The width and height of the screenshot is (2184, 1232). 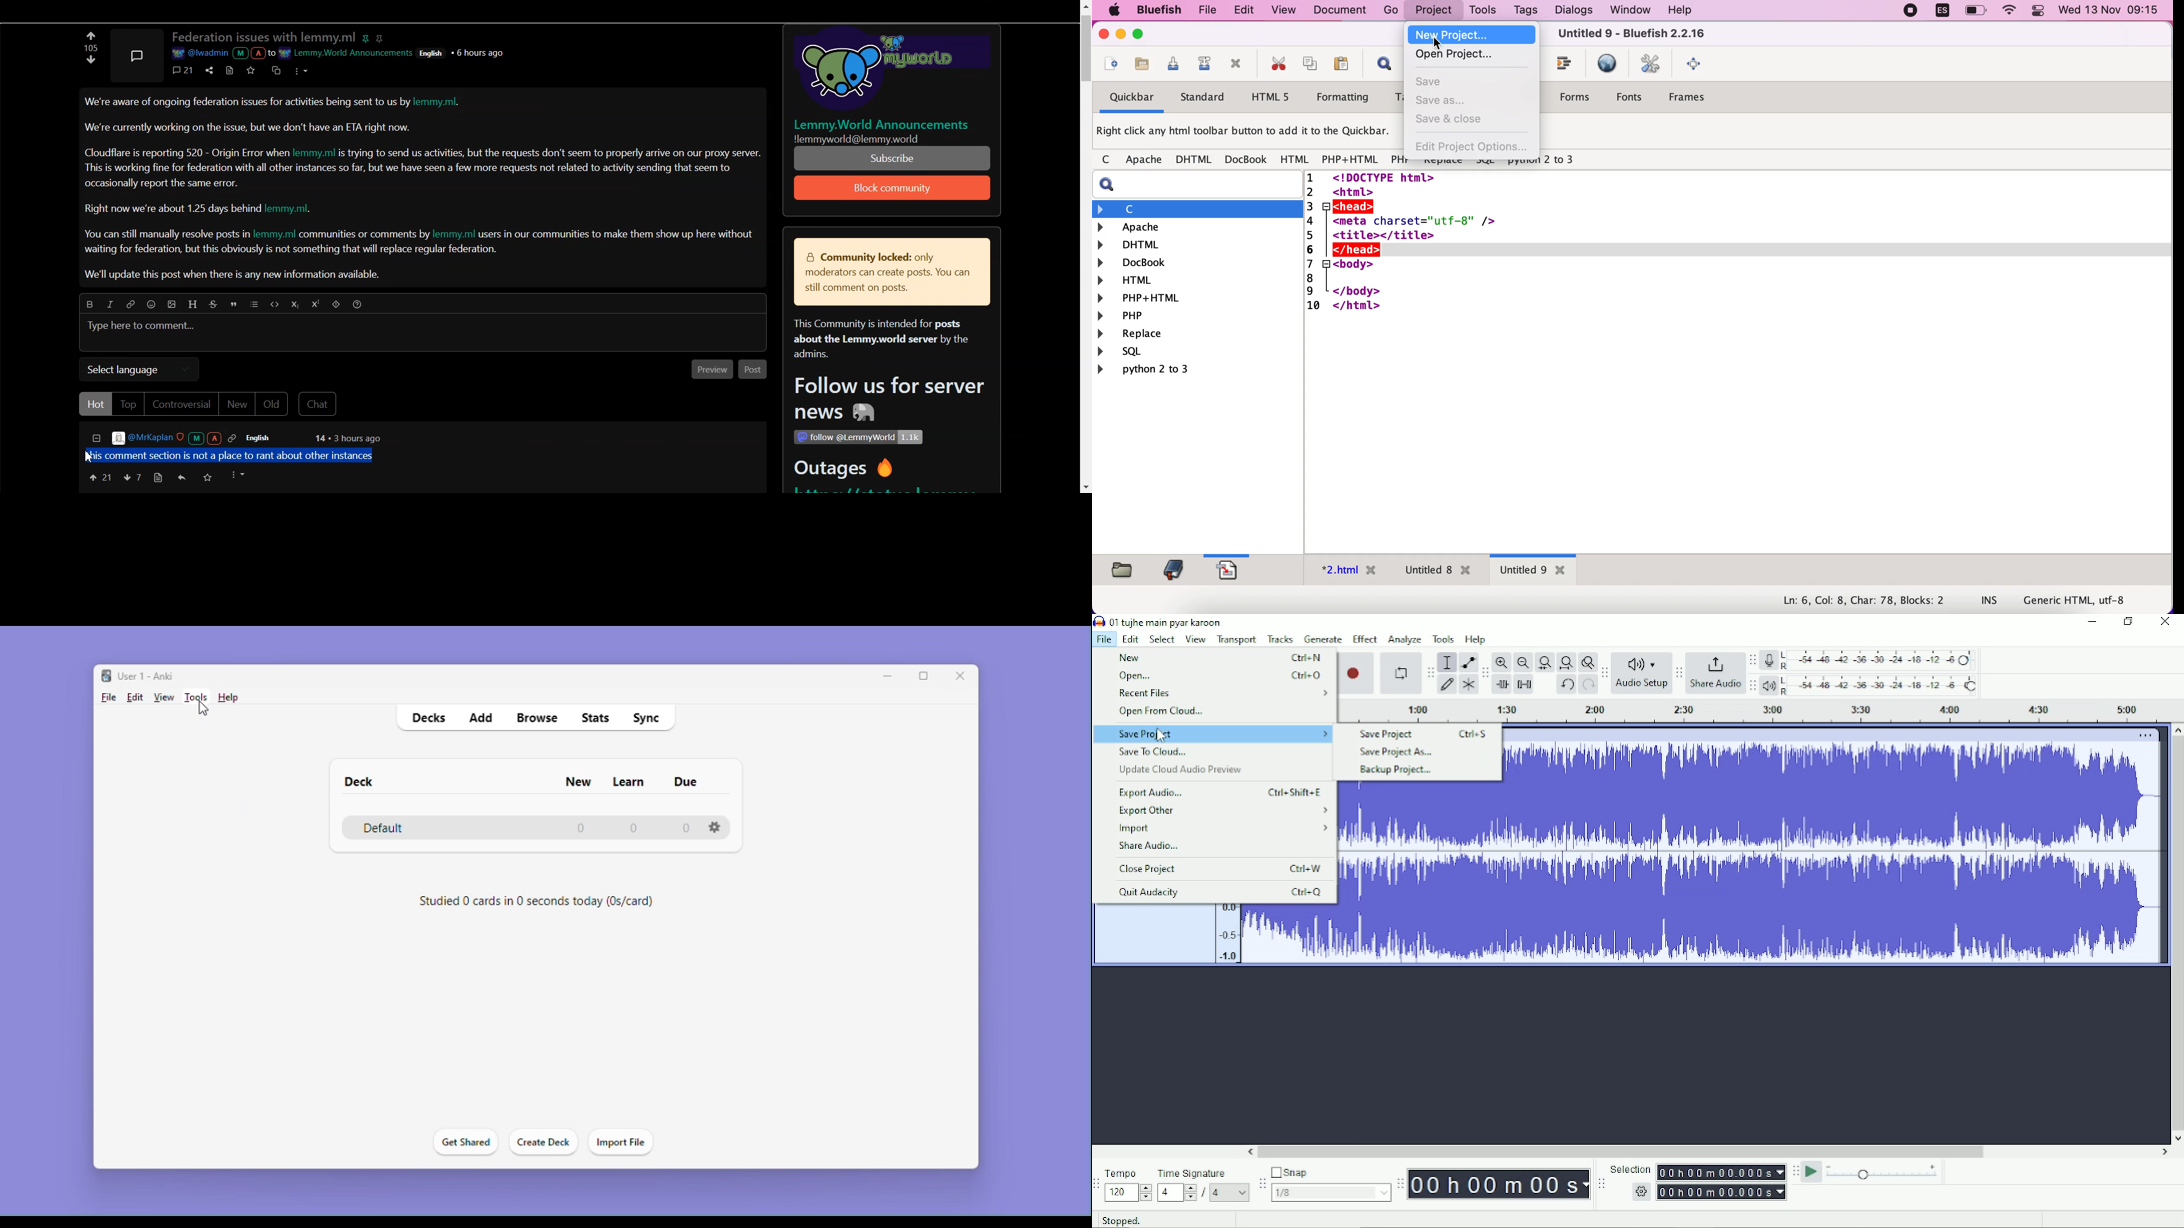 I want to click on Audacity play-at-speed toolbar, so click(x=1795, y=1172).